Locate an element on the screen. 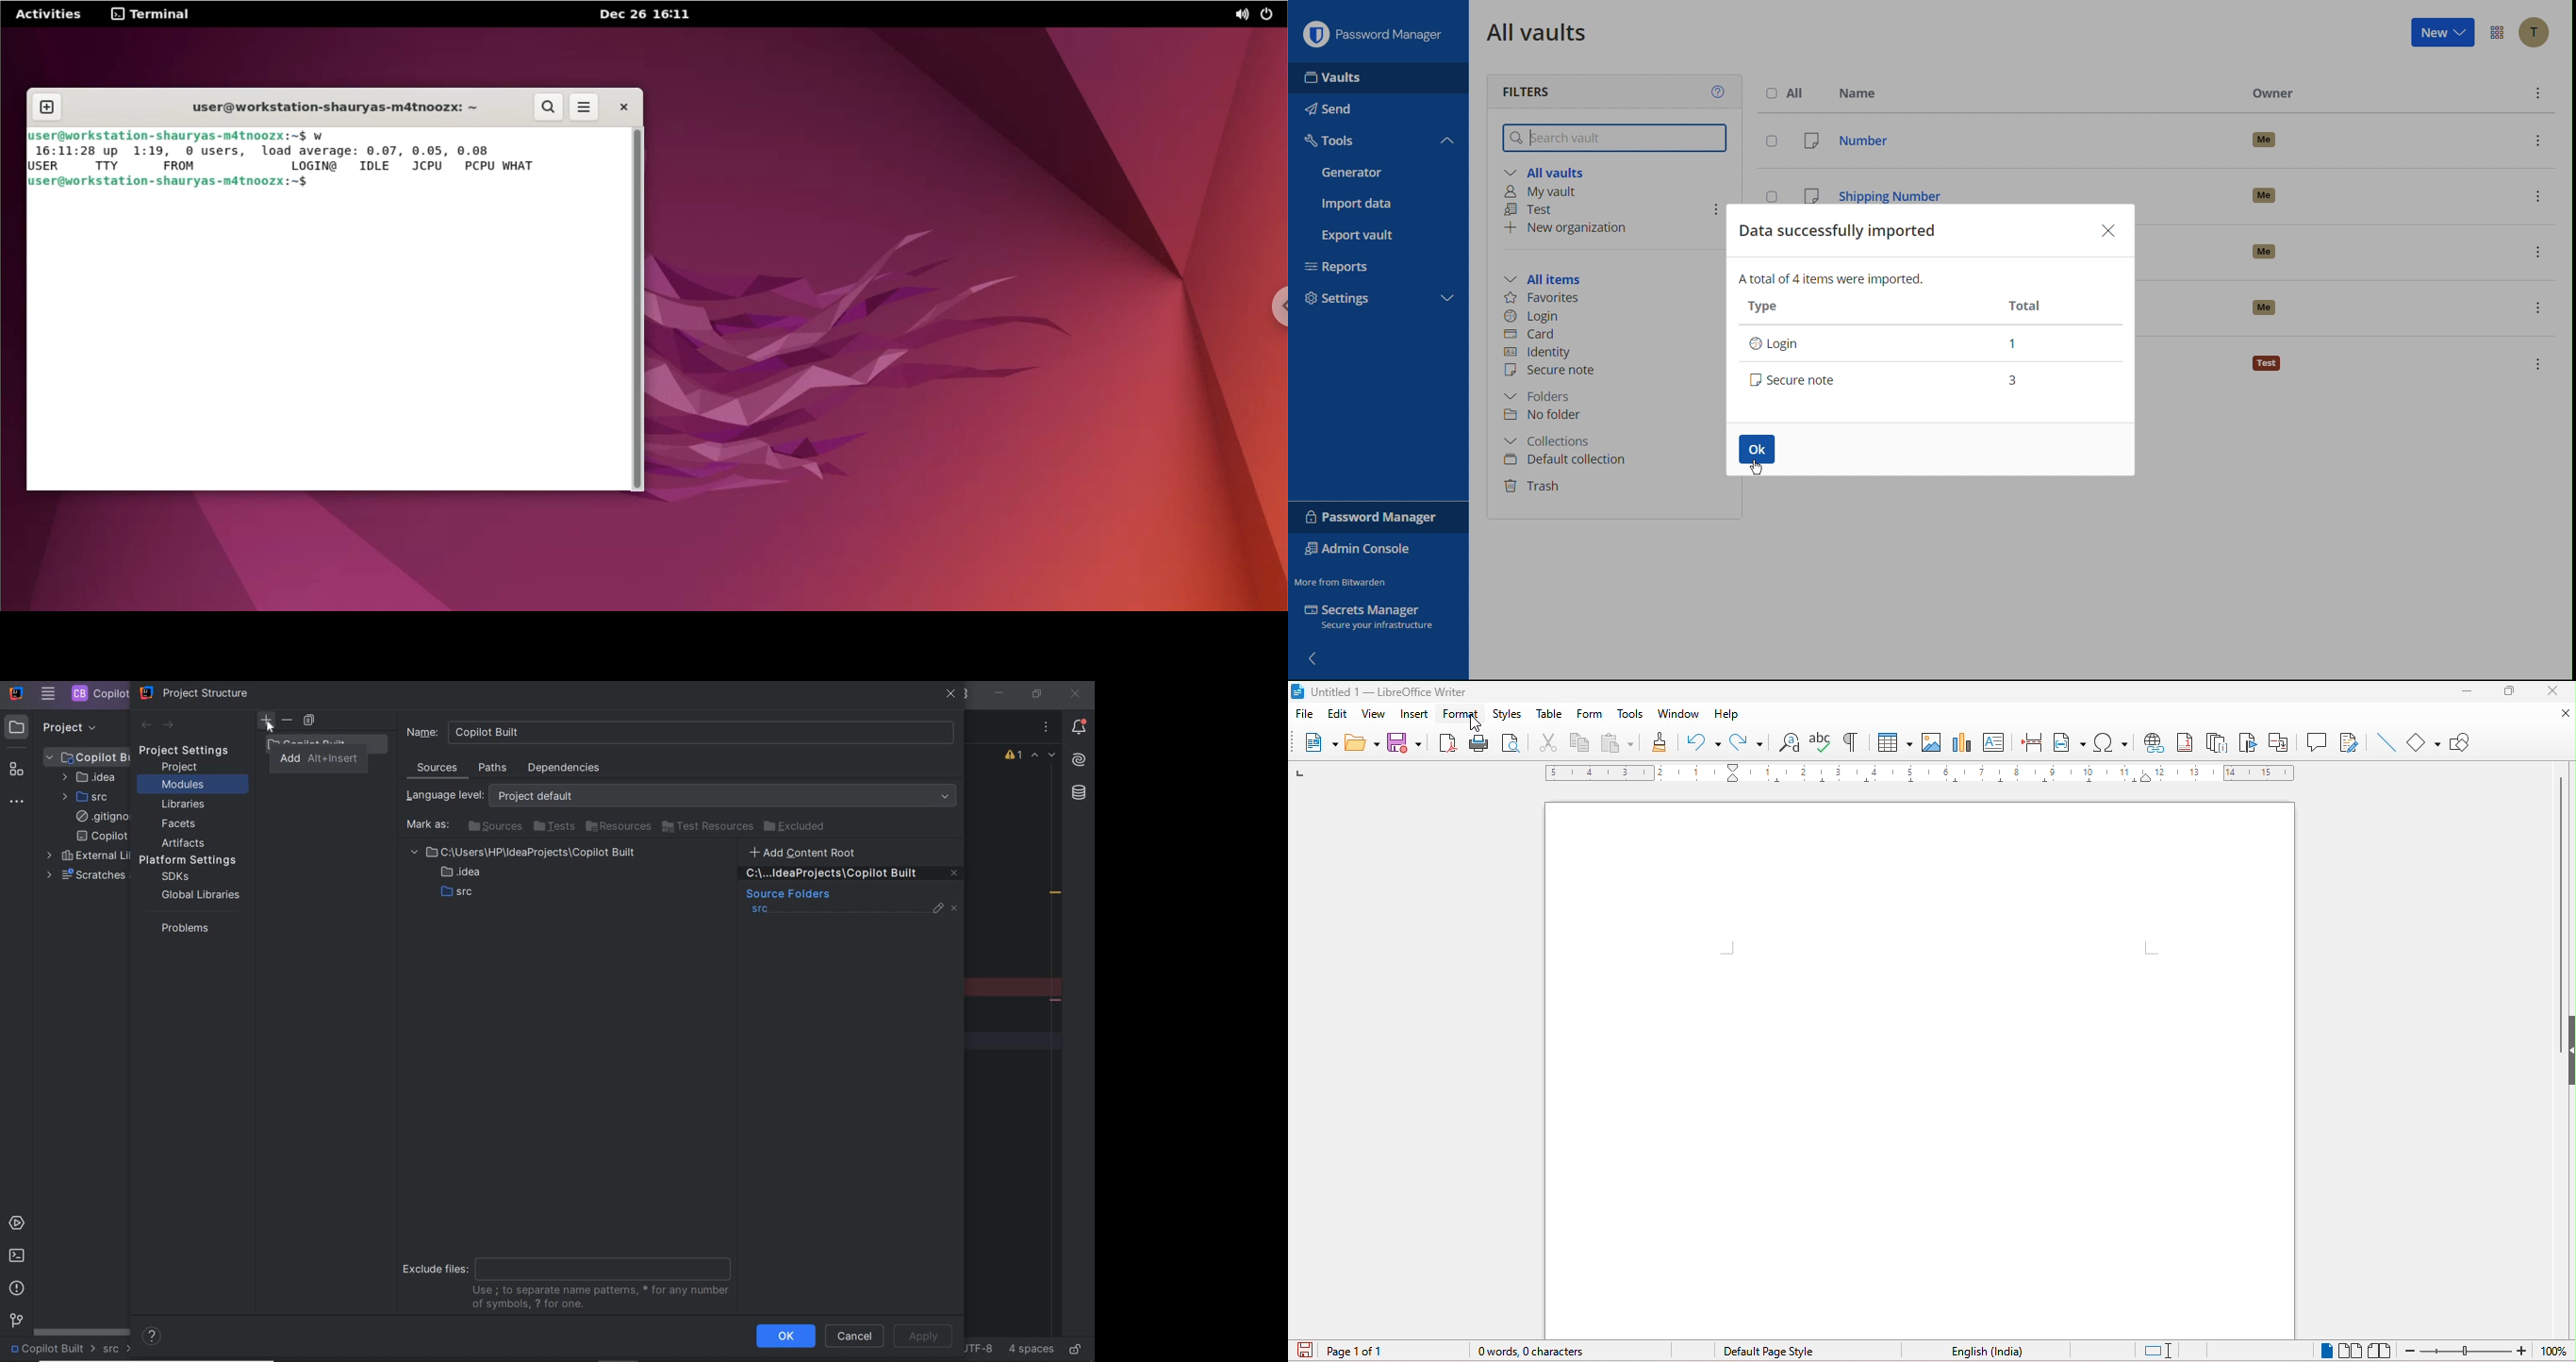 The image size is (2576, 1372). Settings is located at coordinates (1362, 301).